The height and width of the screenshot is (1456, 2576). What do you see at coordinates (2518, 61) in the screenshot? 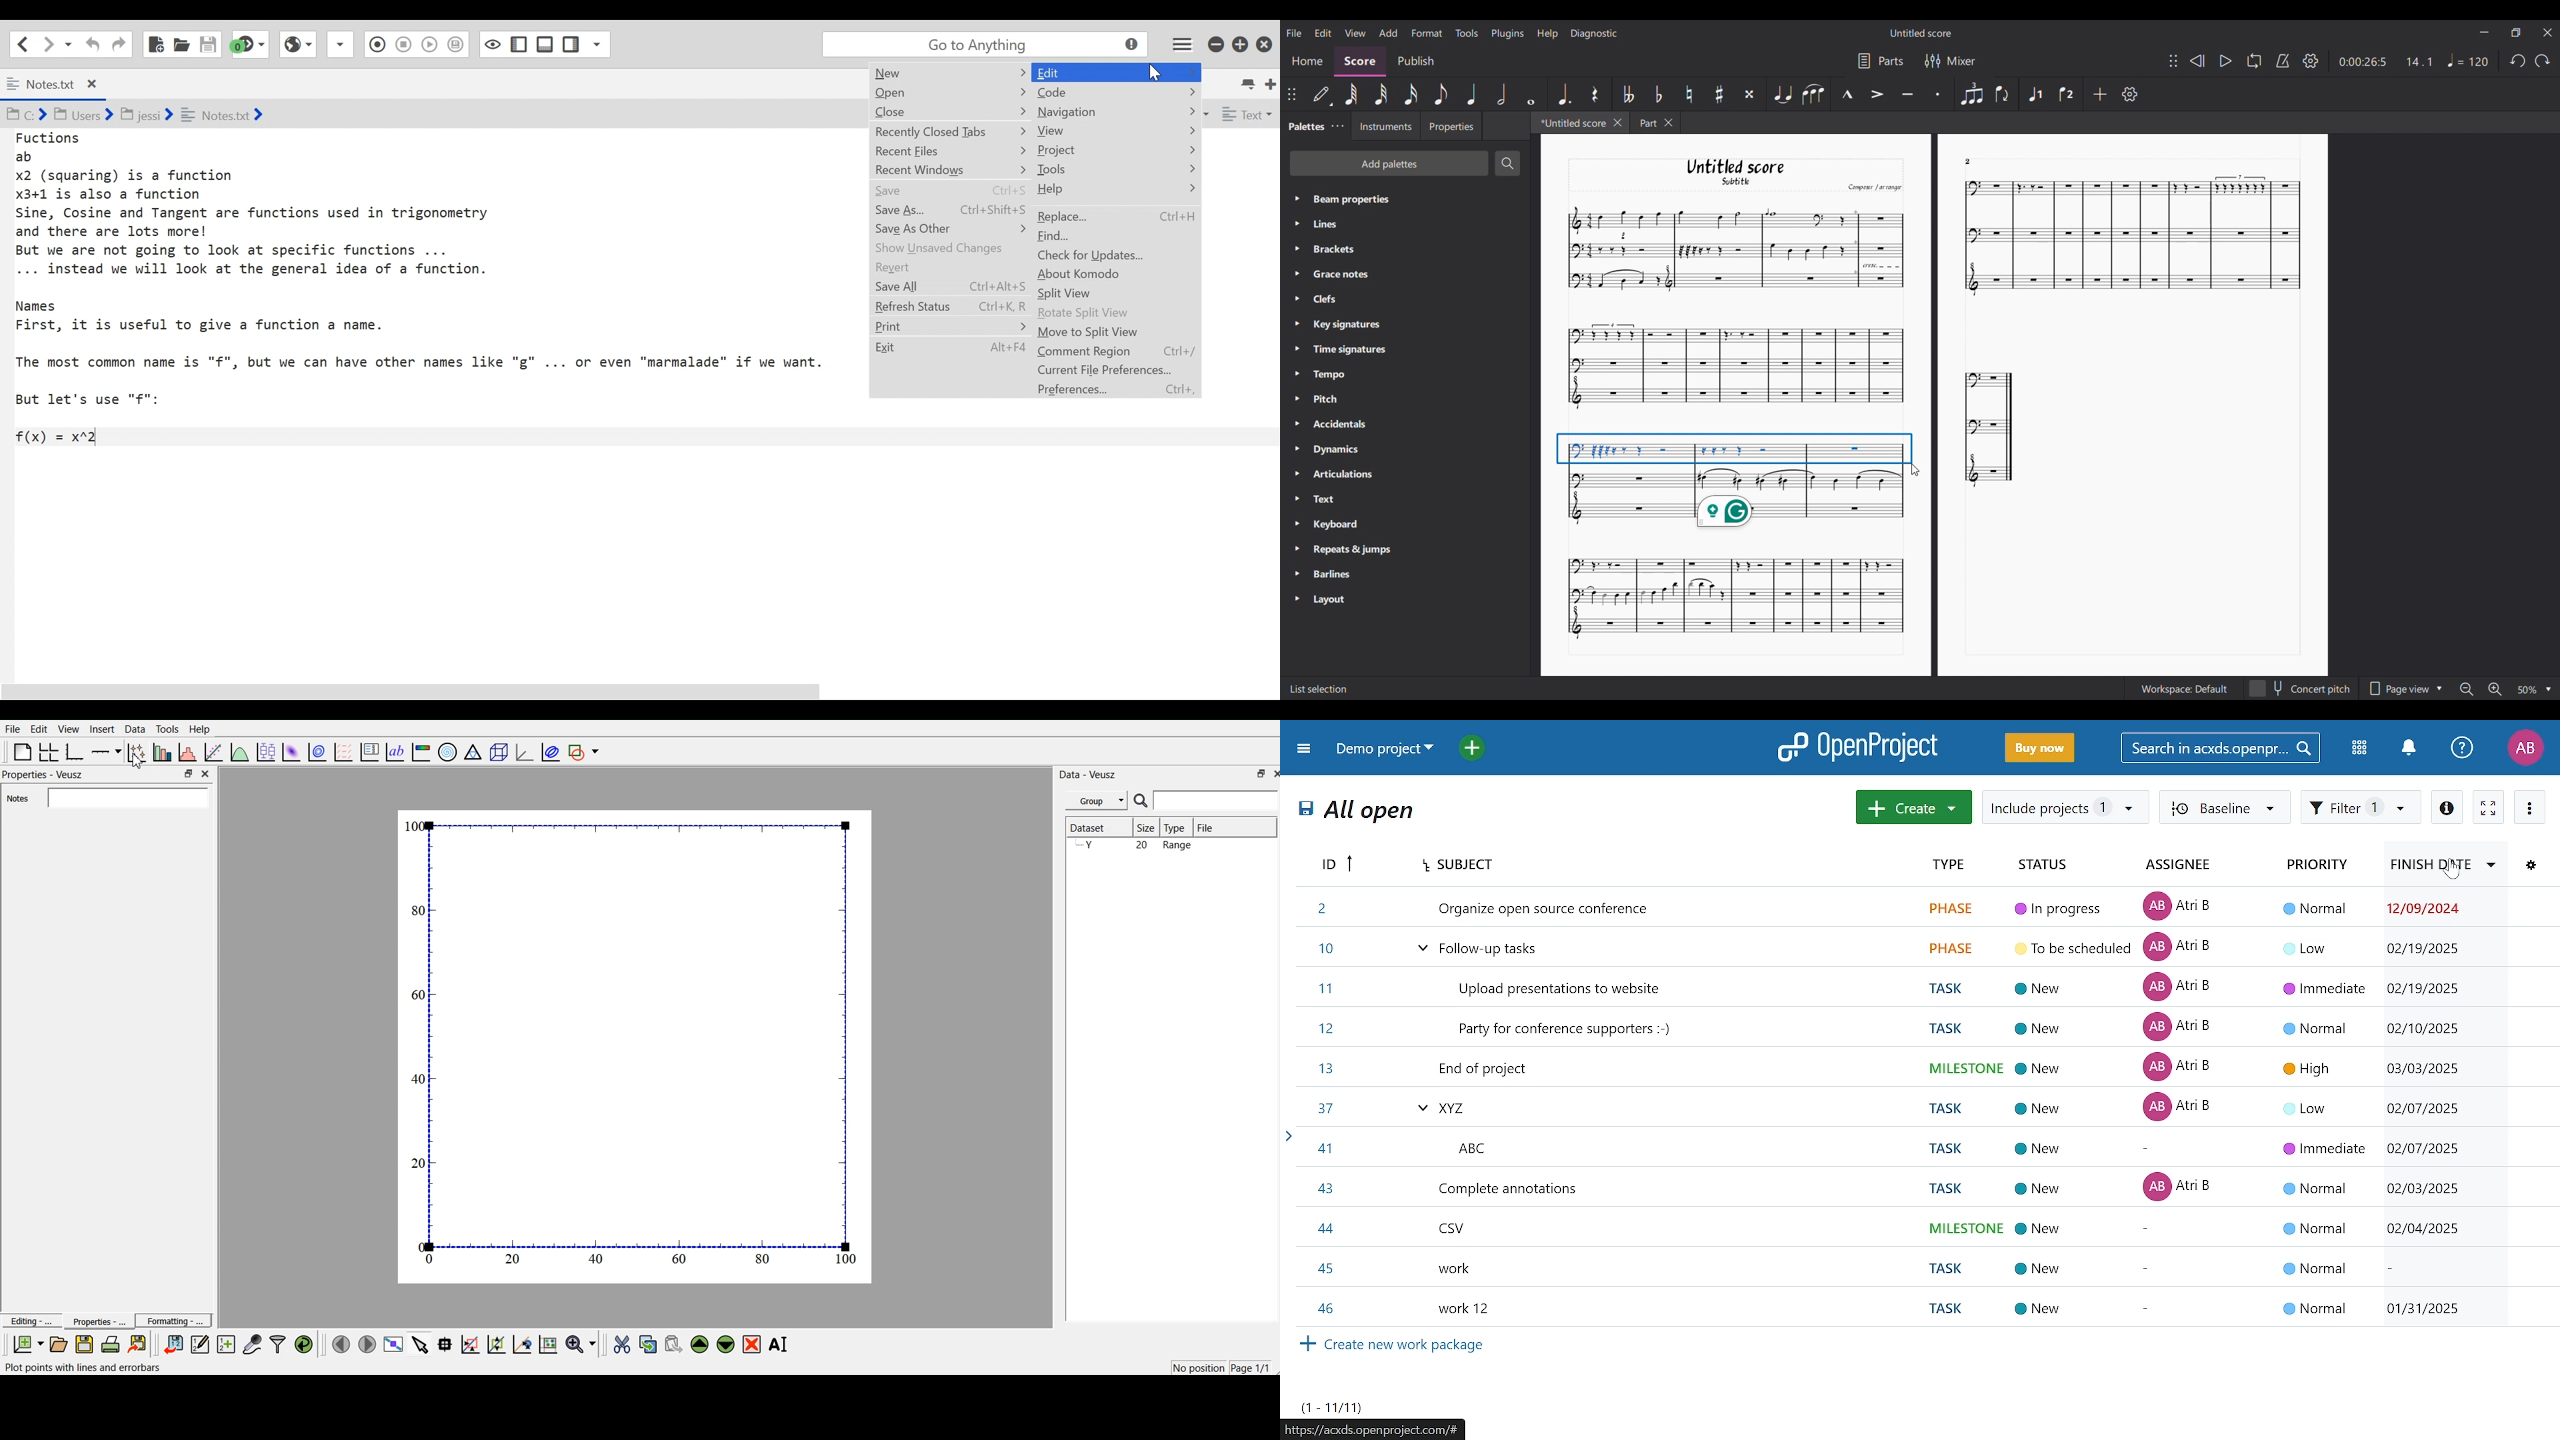
I see `Undo` at bounding box center [2518, 61].